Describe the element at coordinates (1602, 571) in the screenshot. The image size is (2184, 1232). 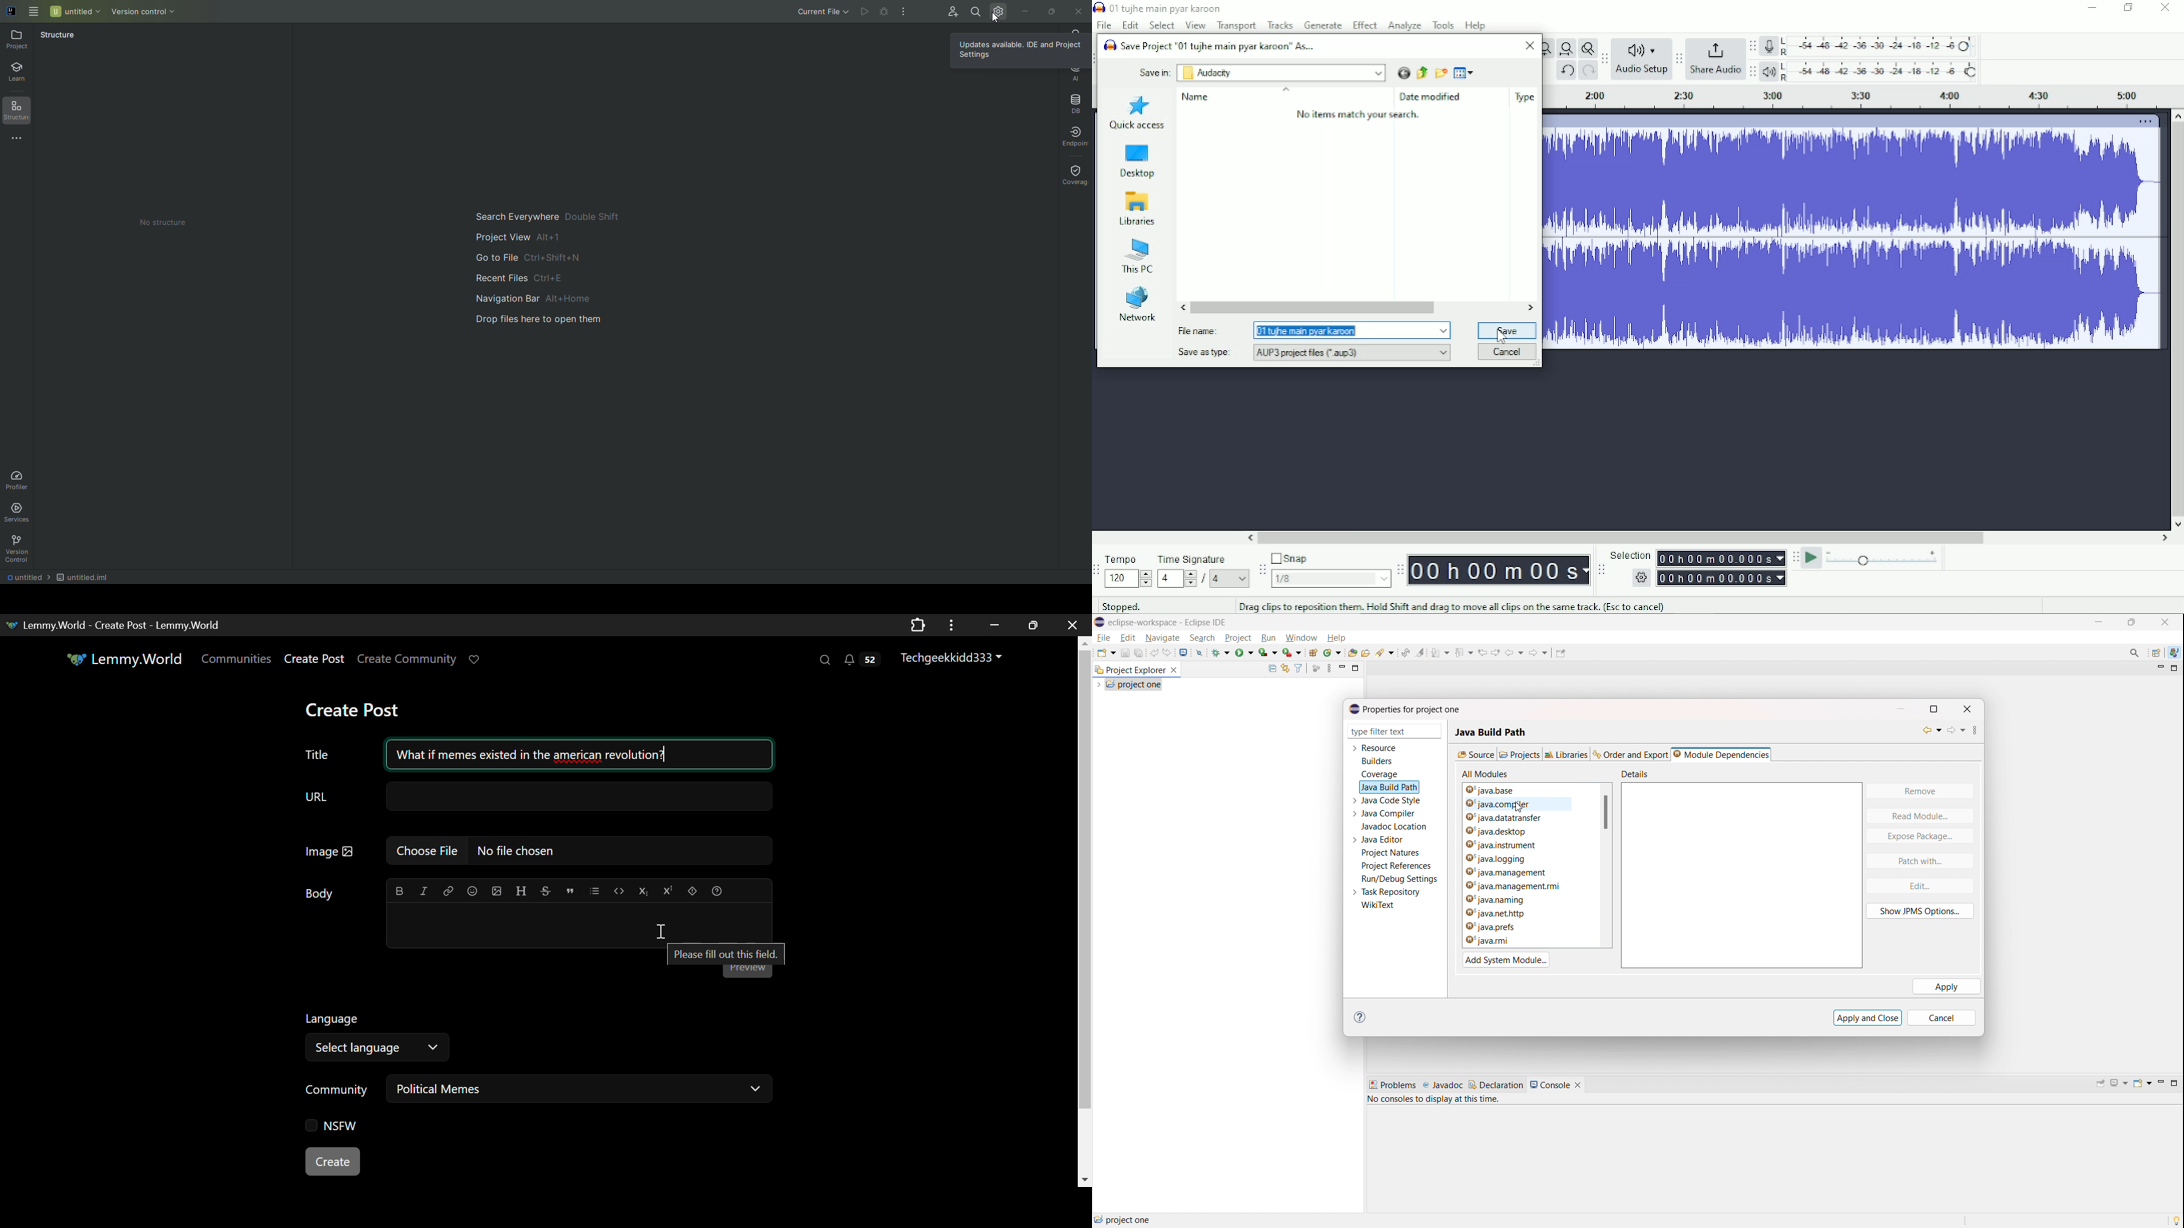
I see `Audacity selection toolbar` at that location.